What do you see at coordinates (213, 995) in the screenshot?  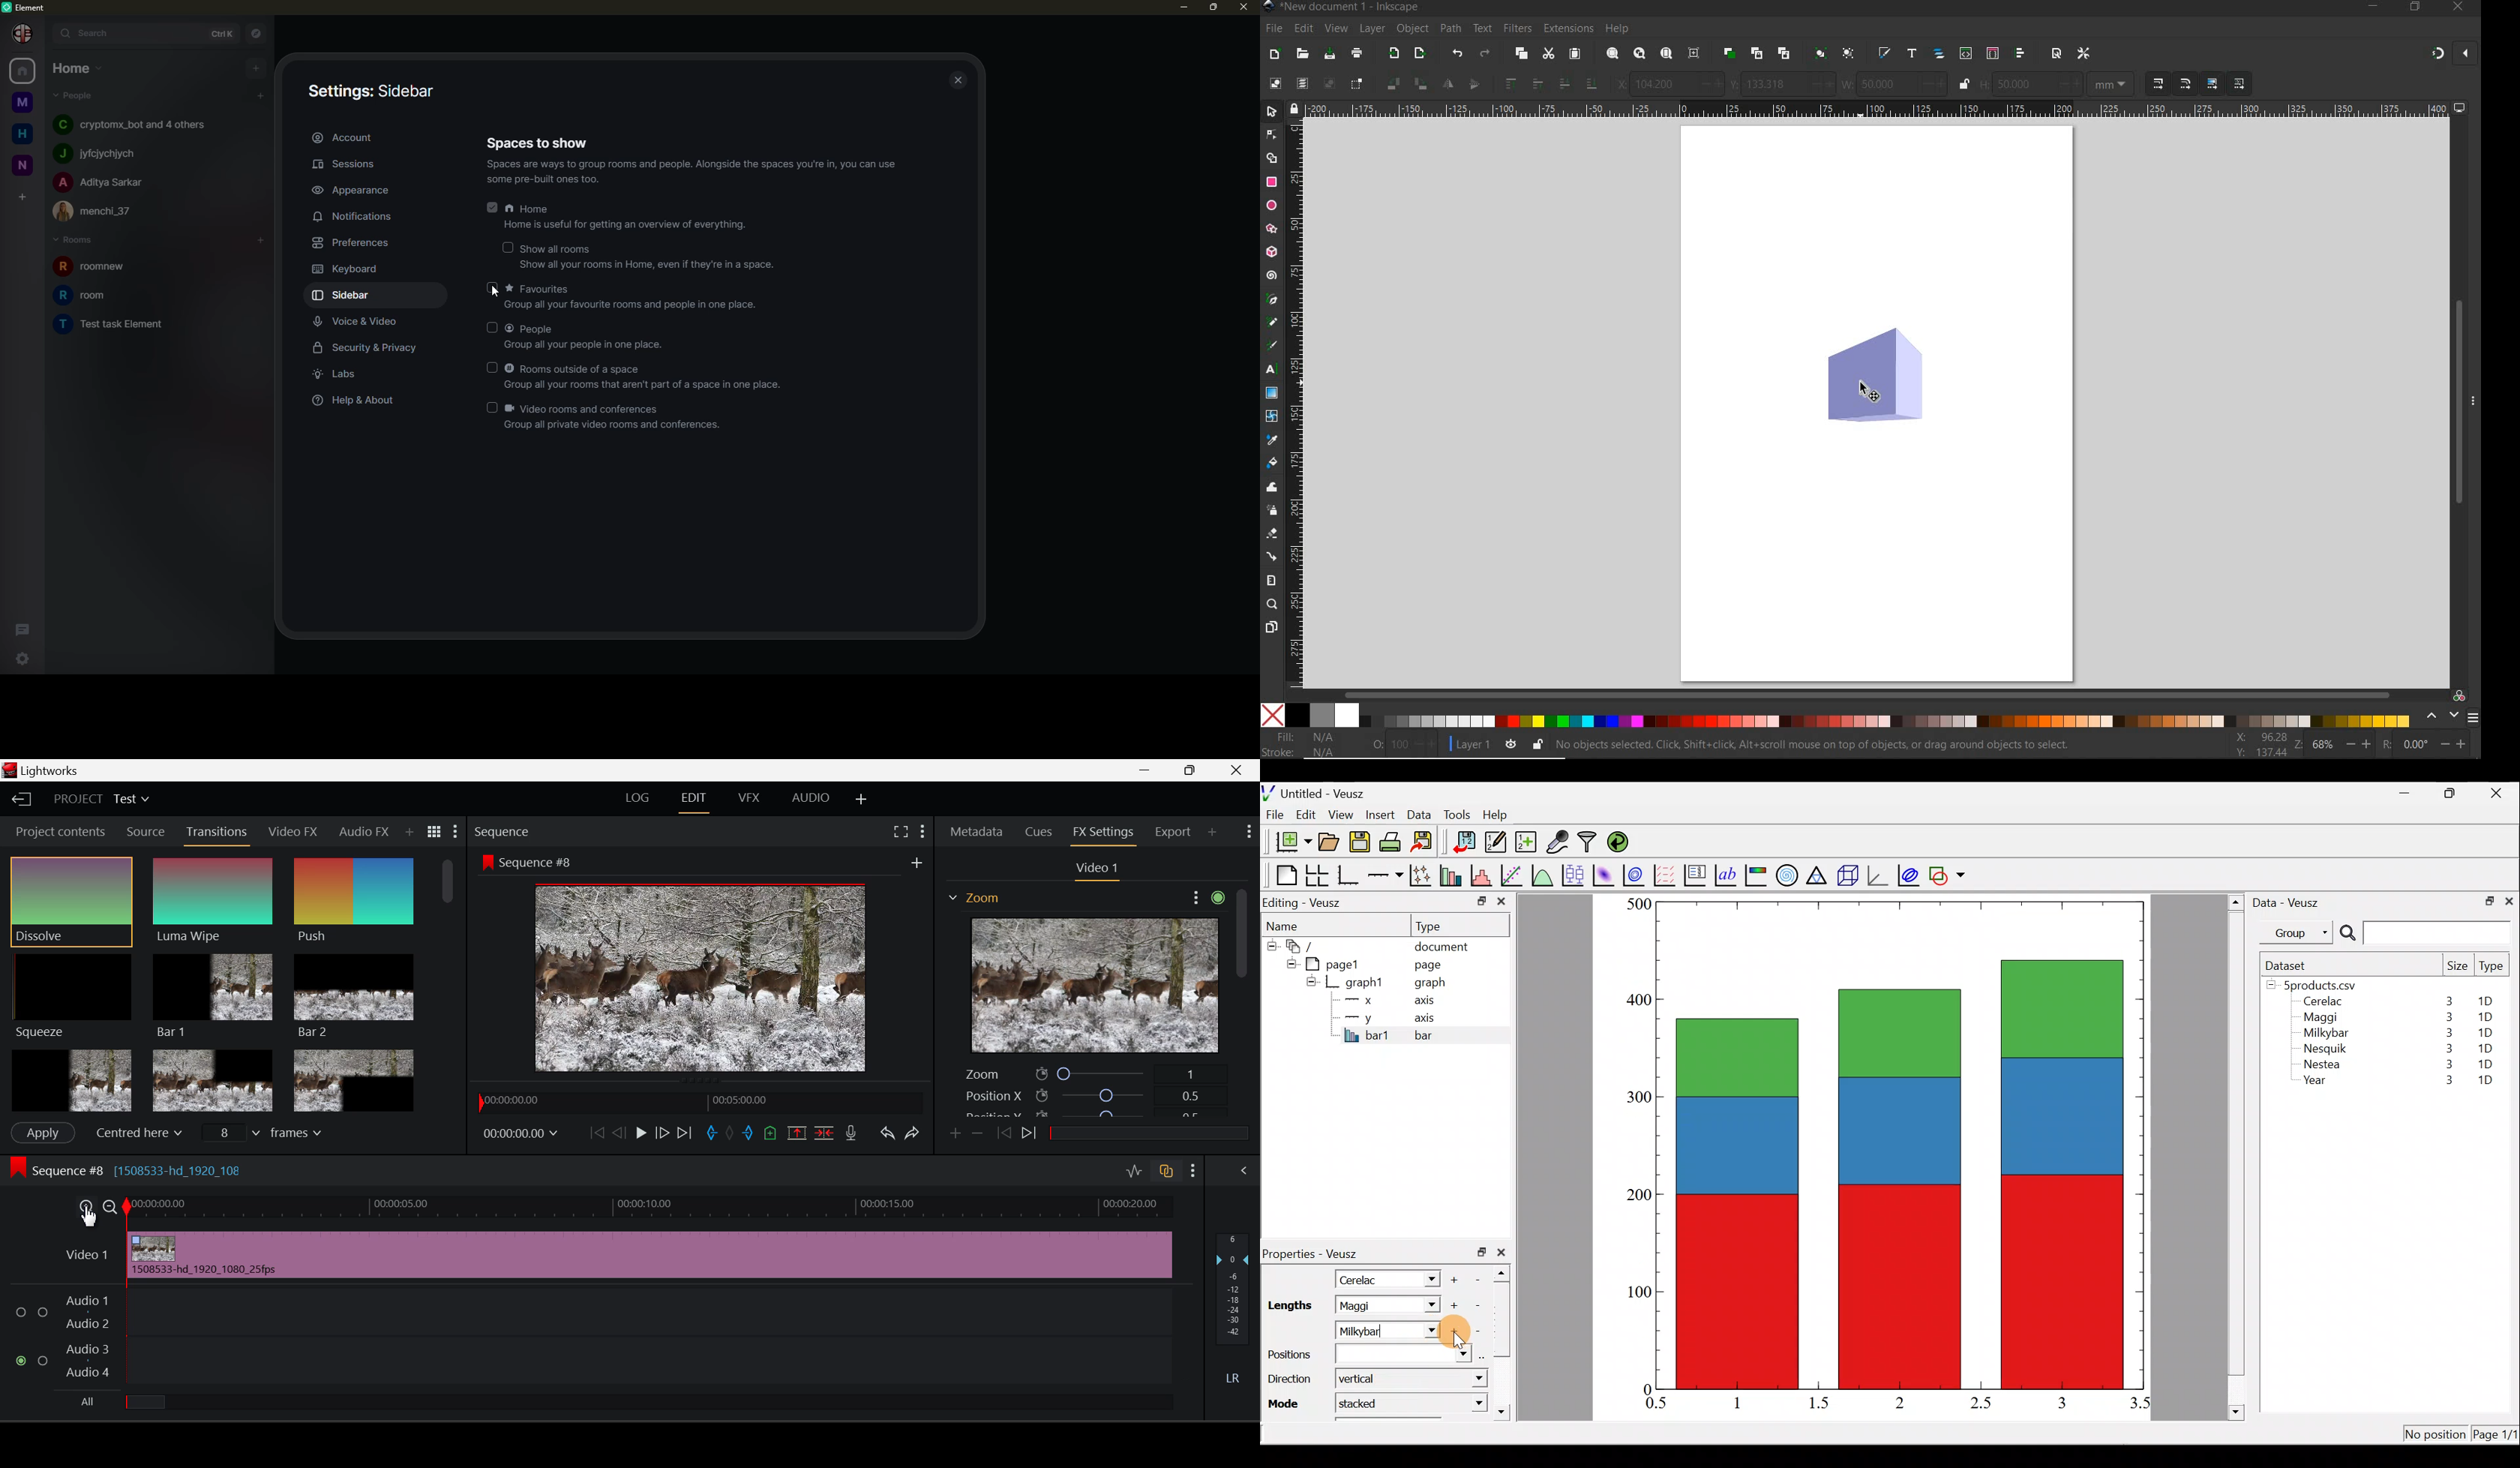 I see `Bar 1` at bounding box center [213, 995].